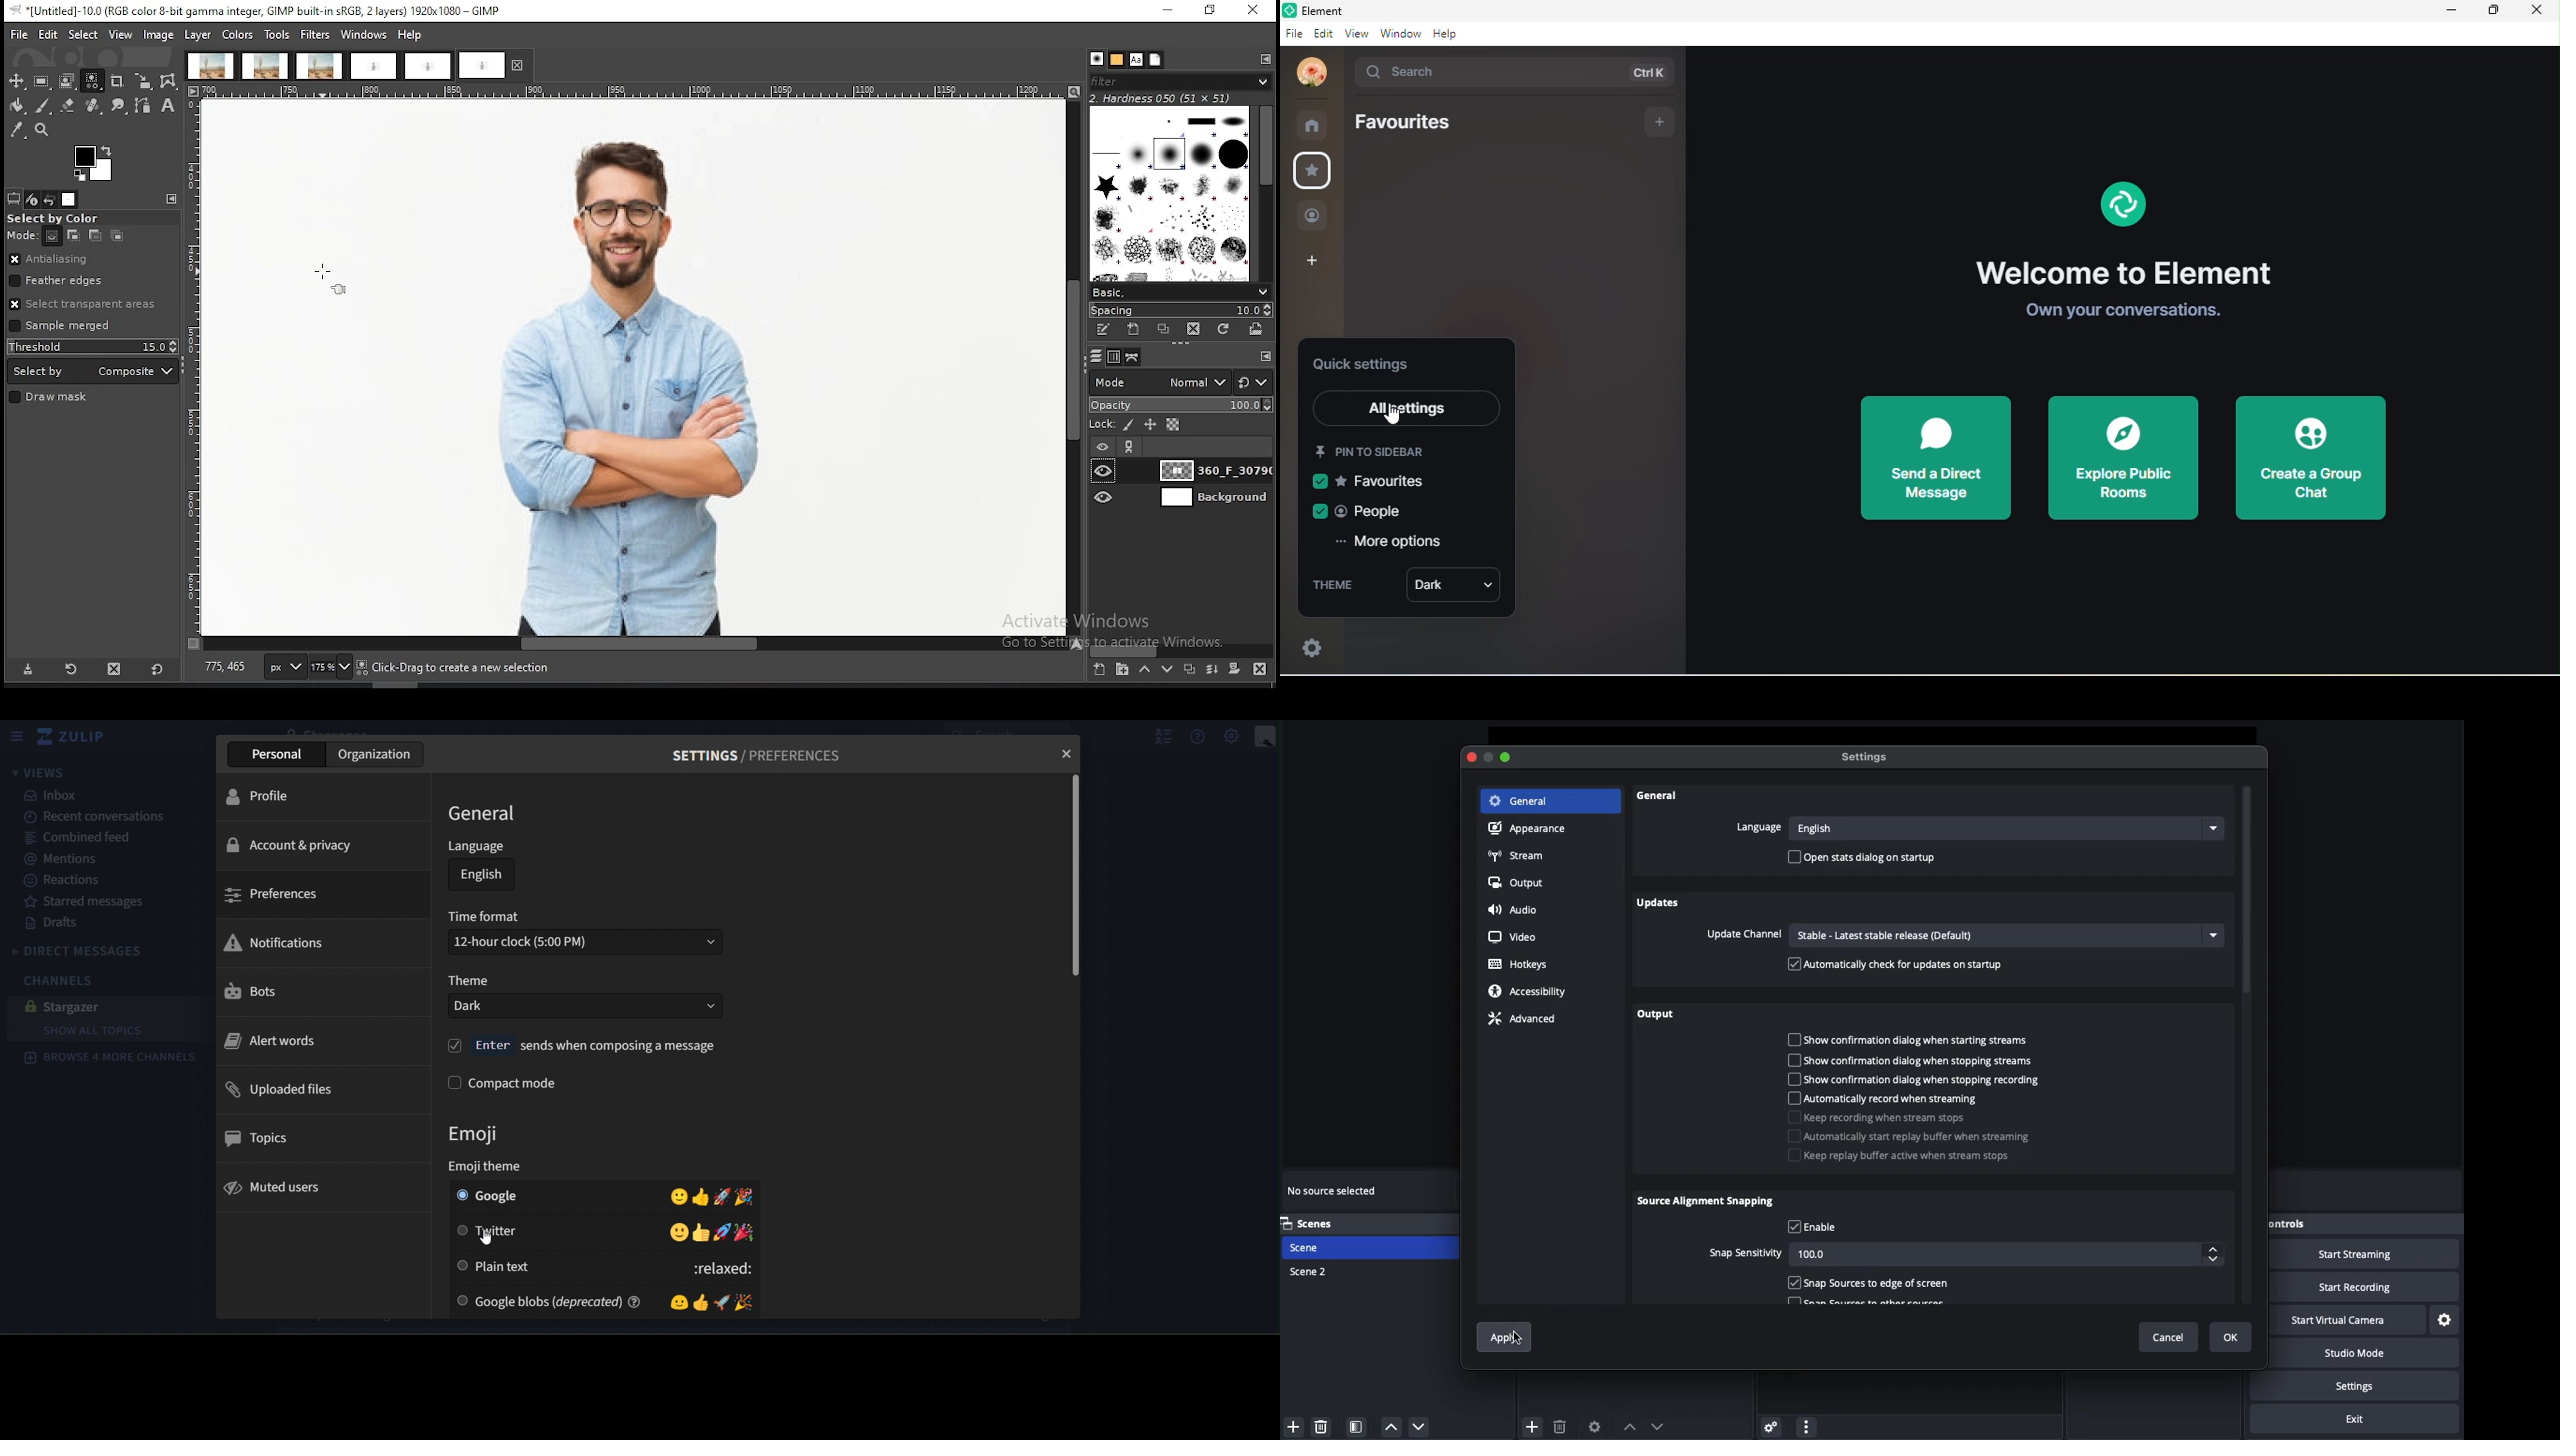 The image size is (2576, 1456). What do you see at coordinates (69, 200) in the screenshot?
I see `images` at bounding box center [69, 200].